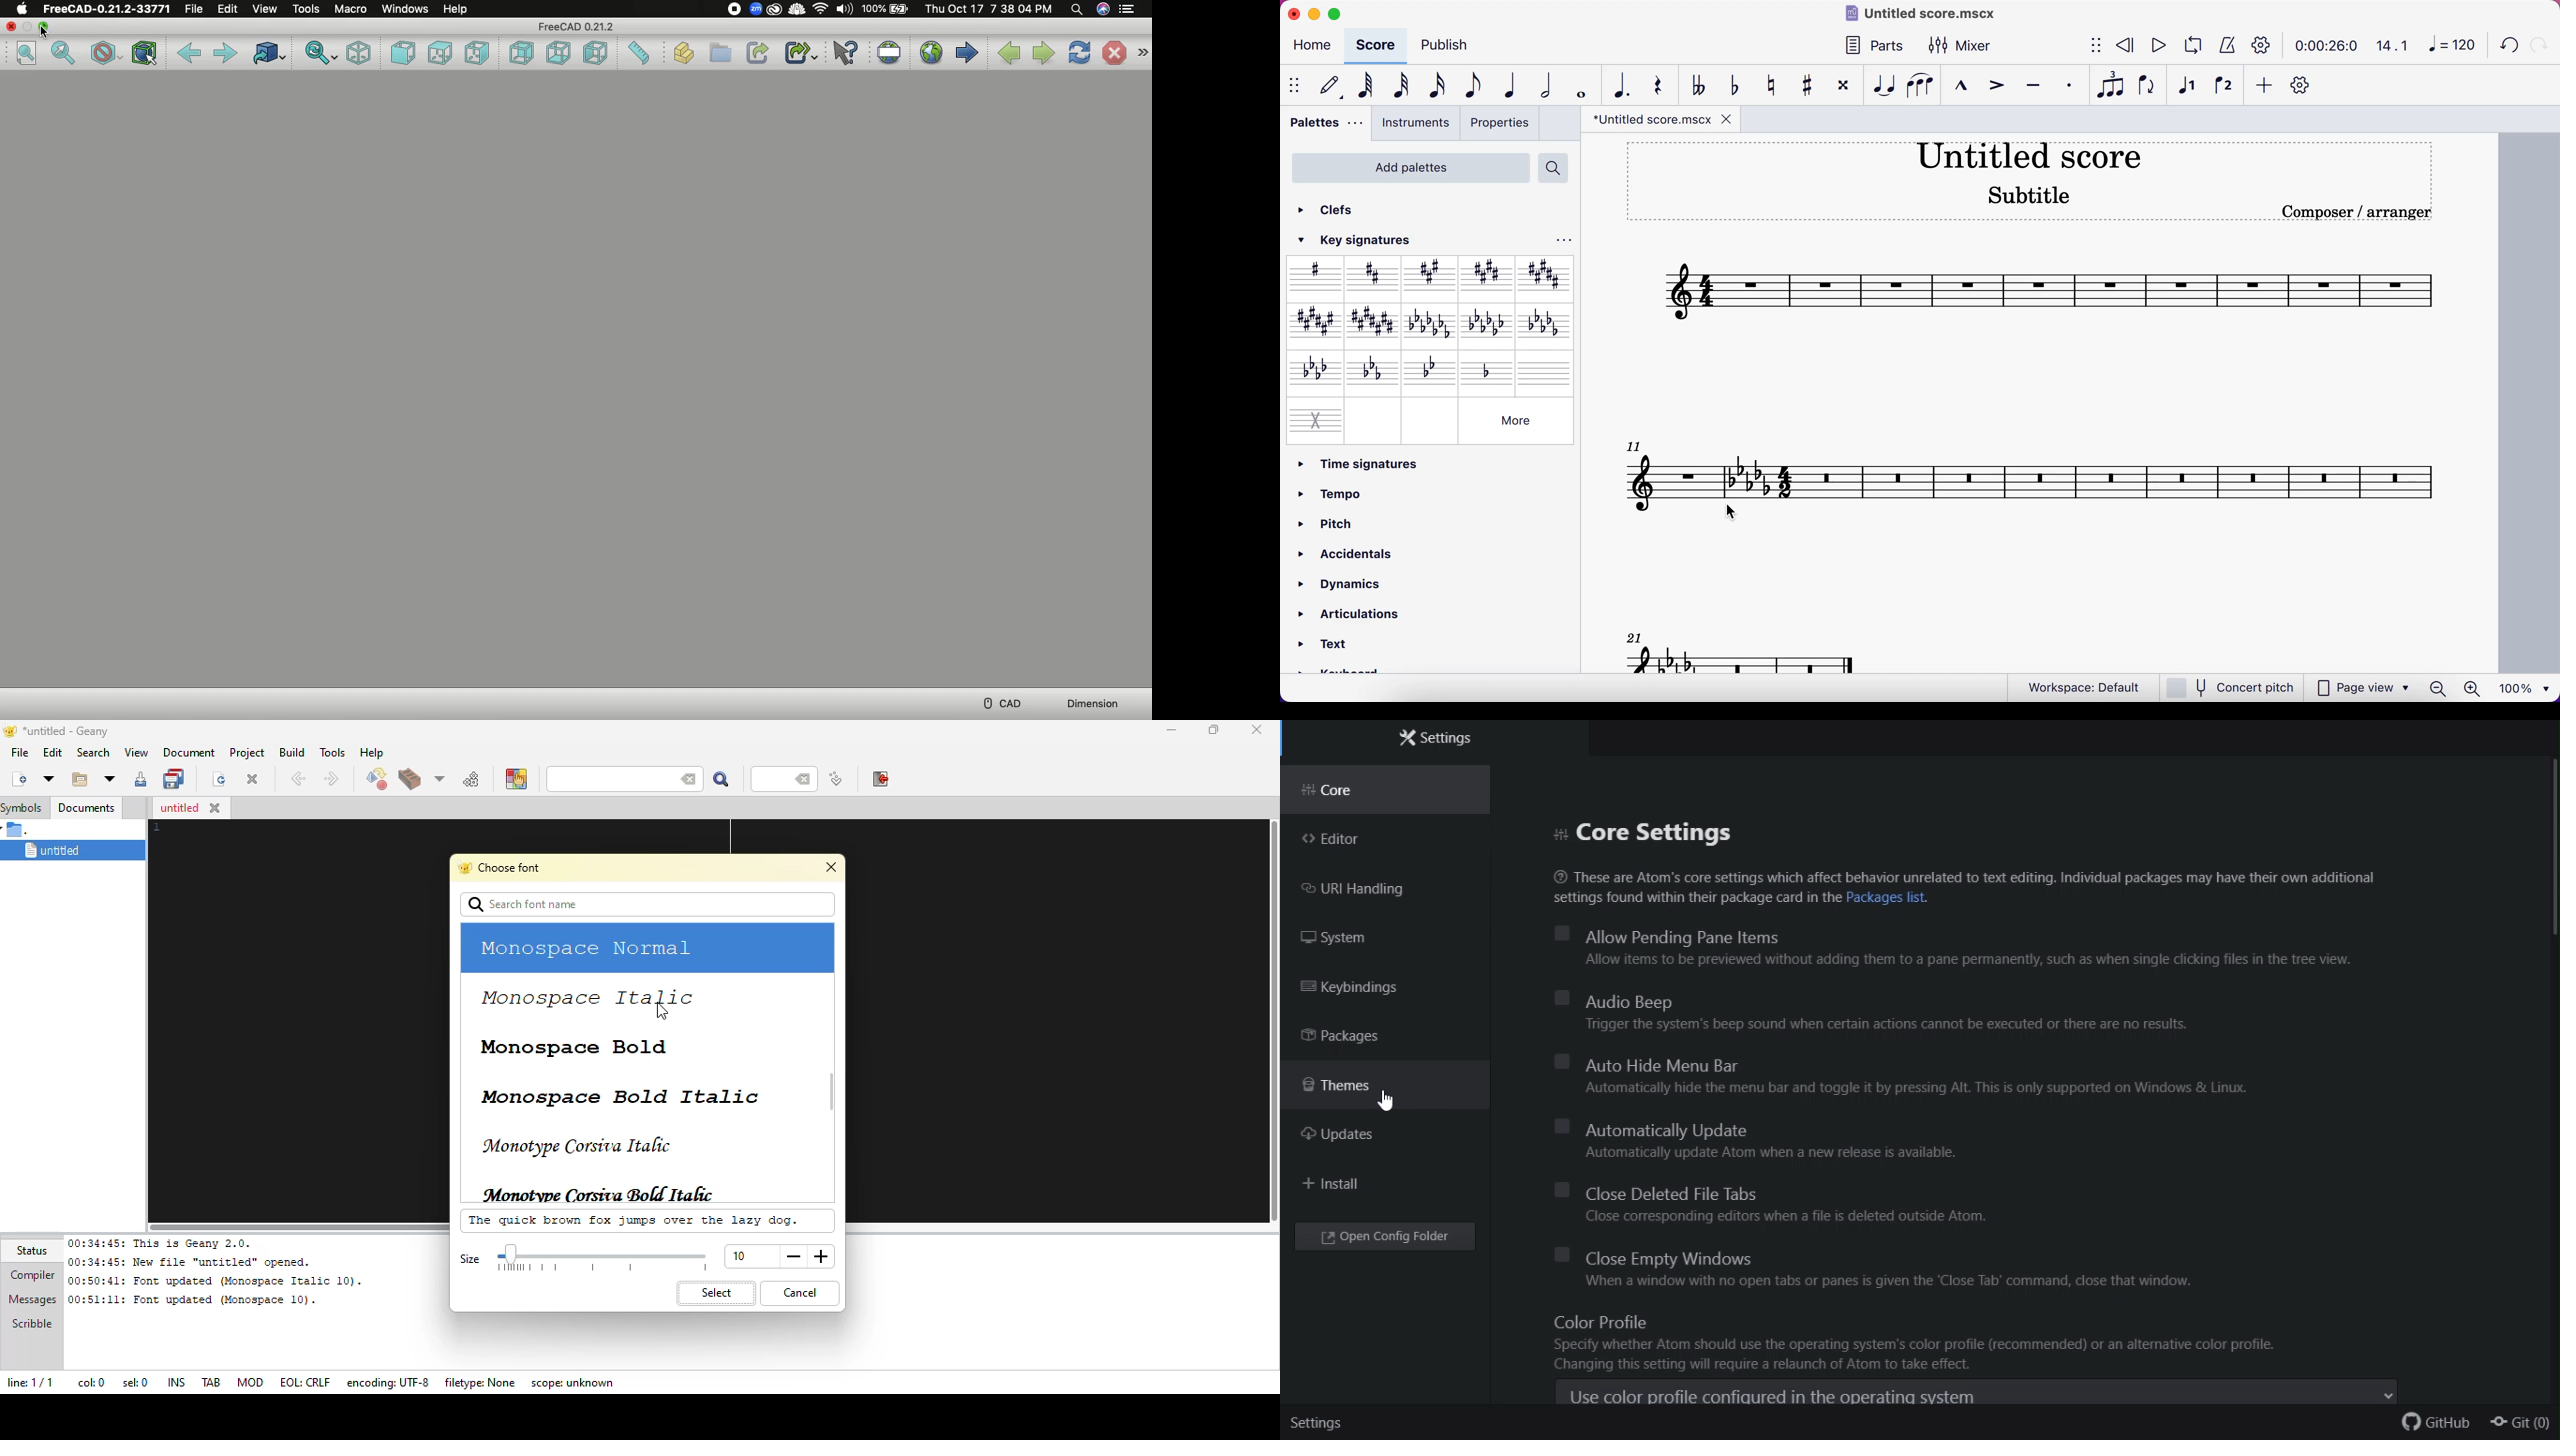 This screenshot has width=2576, height=1456. Describe the element at coordinates (1374, 891) in the screenshot. I see `URL handling` at that location.